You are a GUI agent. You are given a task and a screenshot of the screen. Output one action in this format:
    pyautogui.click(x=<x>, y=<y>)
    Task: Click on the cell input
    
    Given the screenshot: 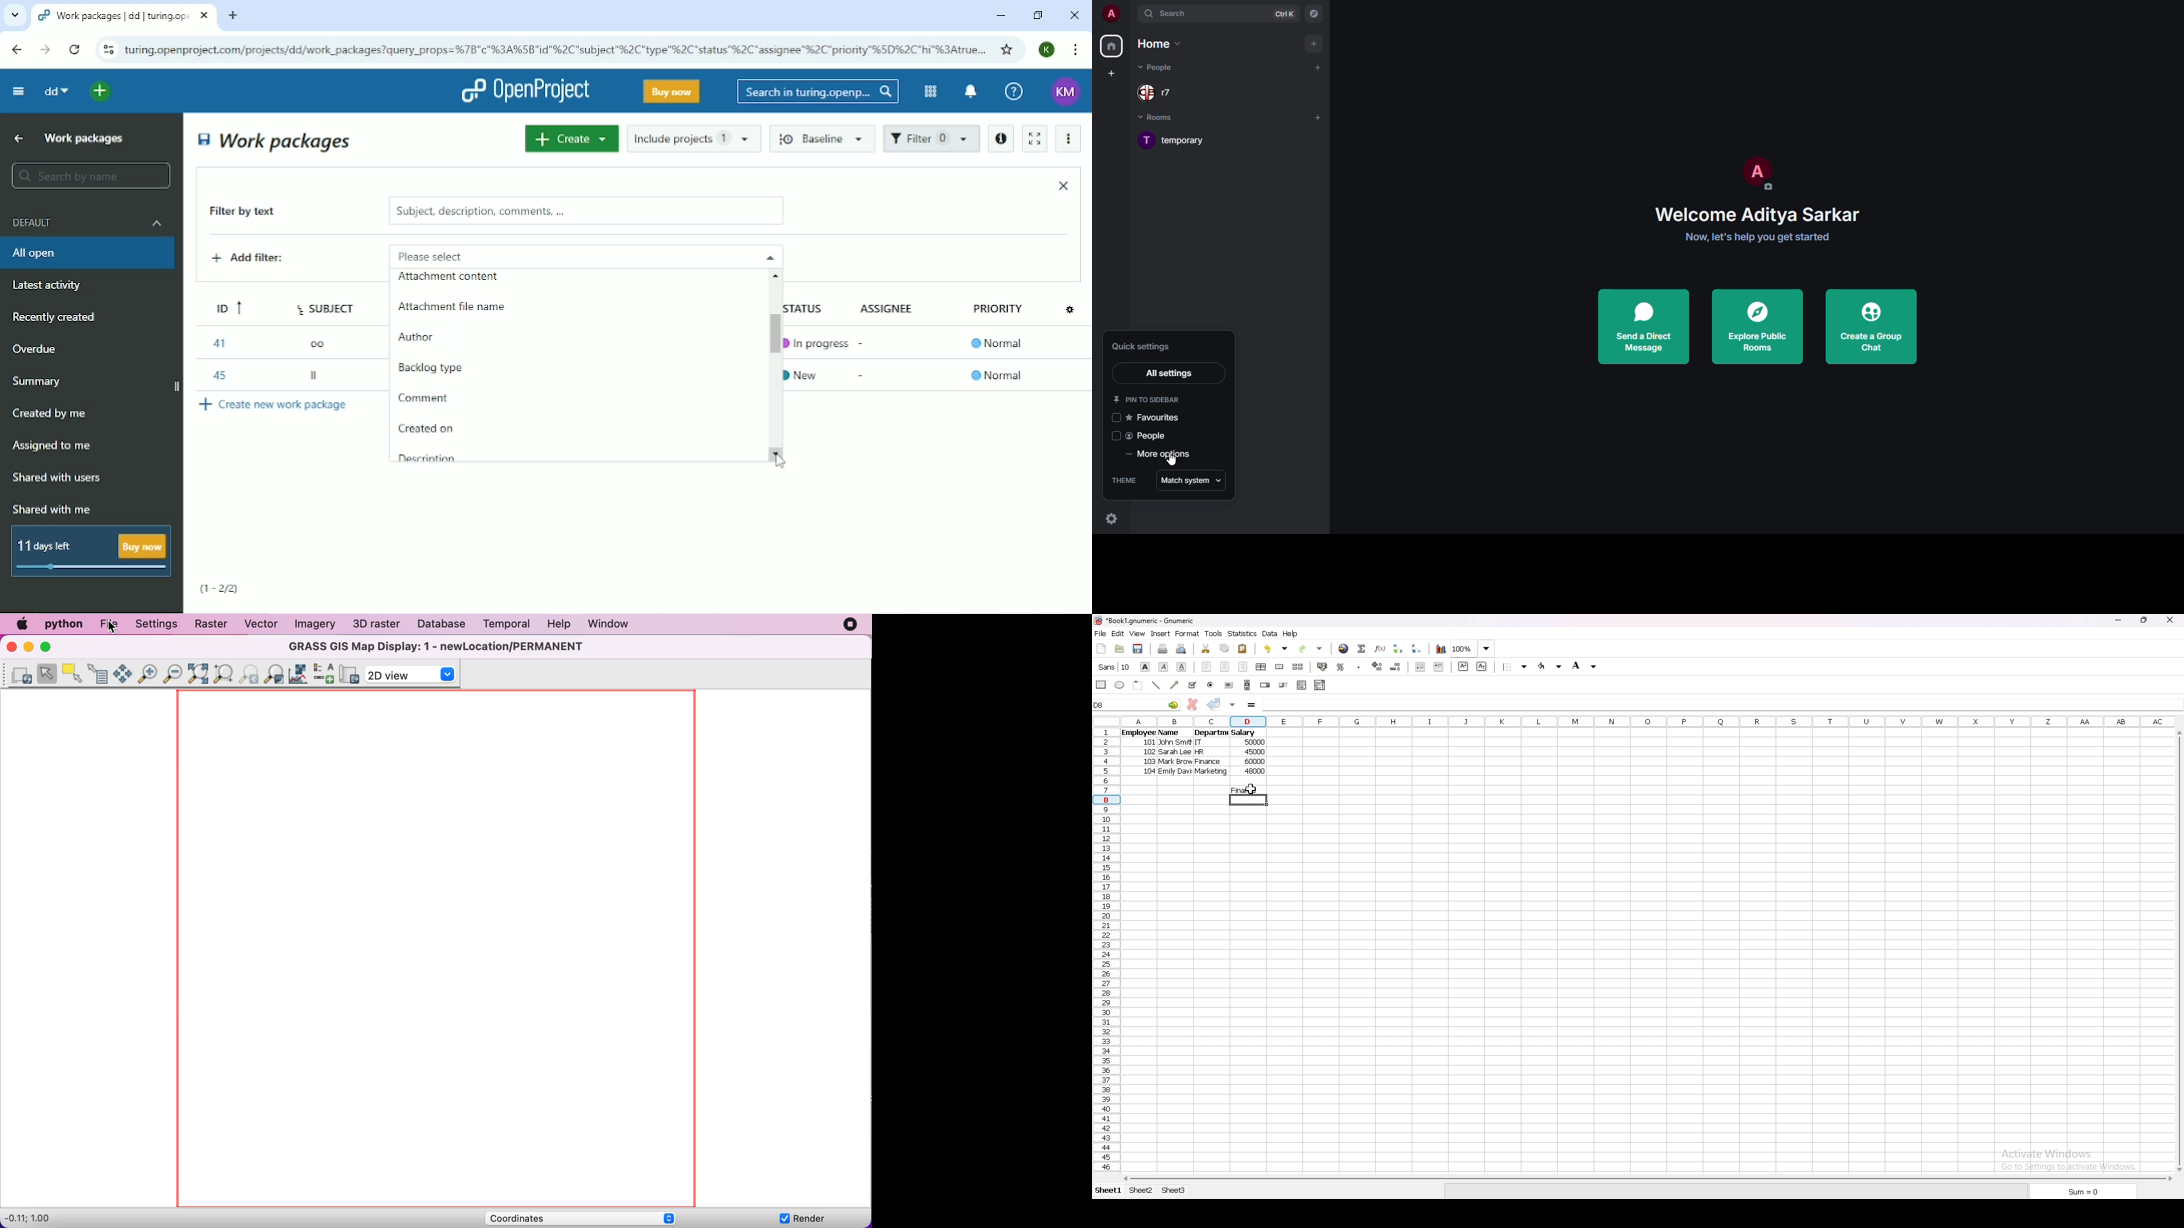 What is the action you would take?
    pyautogui.click(x=1721, y=705)
    